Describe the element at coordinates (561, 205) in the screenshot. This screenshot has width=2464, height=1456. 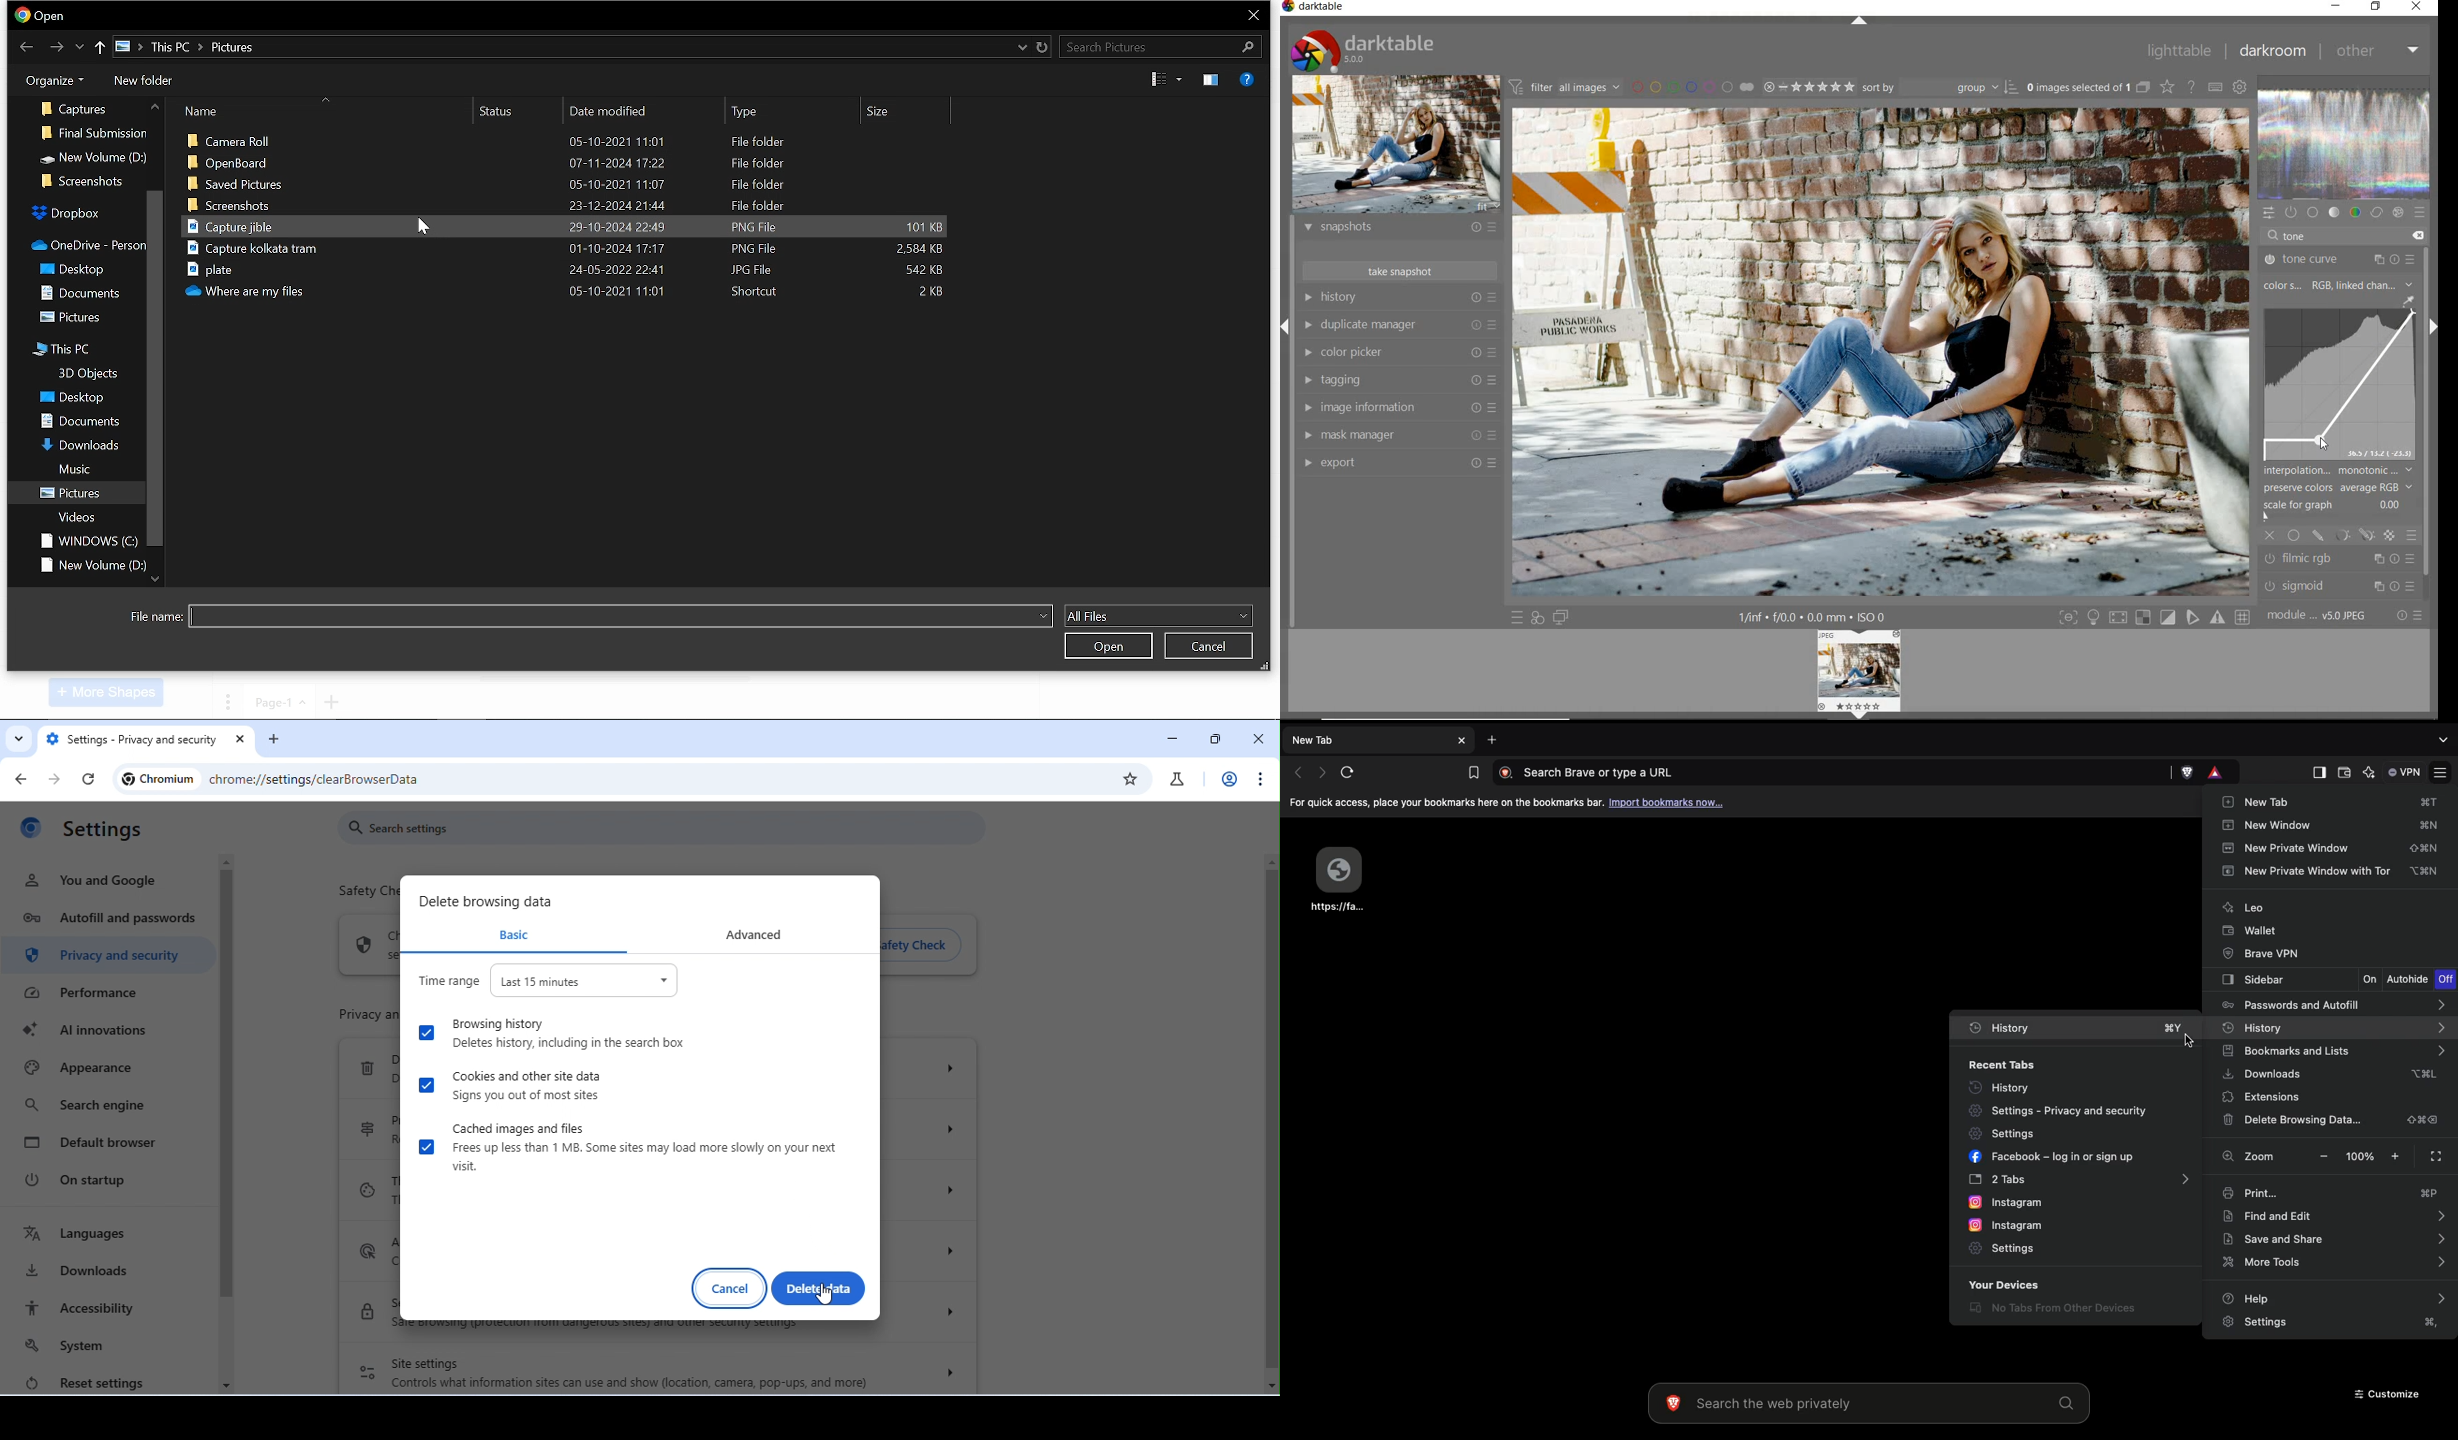
I see `files` at that location.